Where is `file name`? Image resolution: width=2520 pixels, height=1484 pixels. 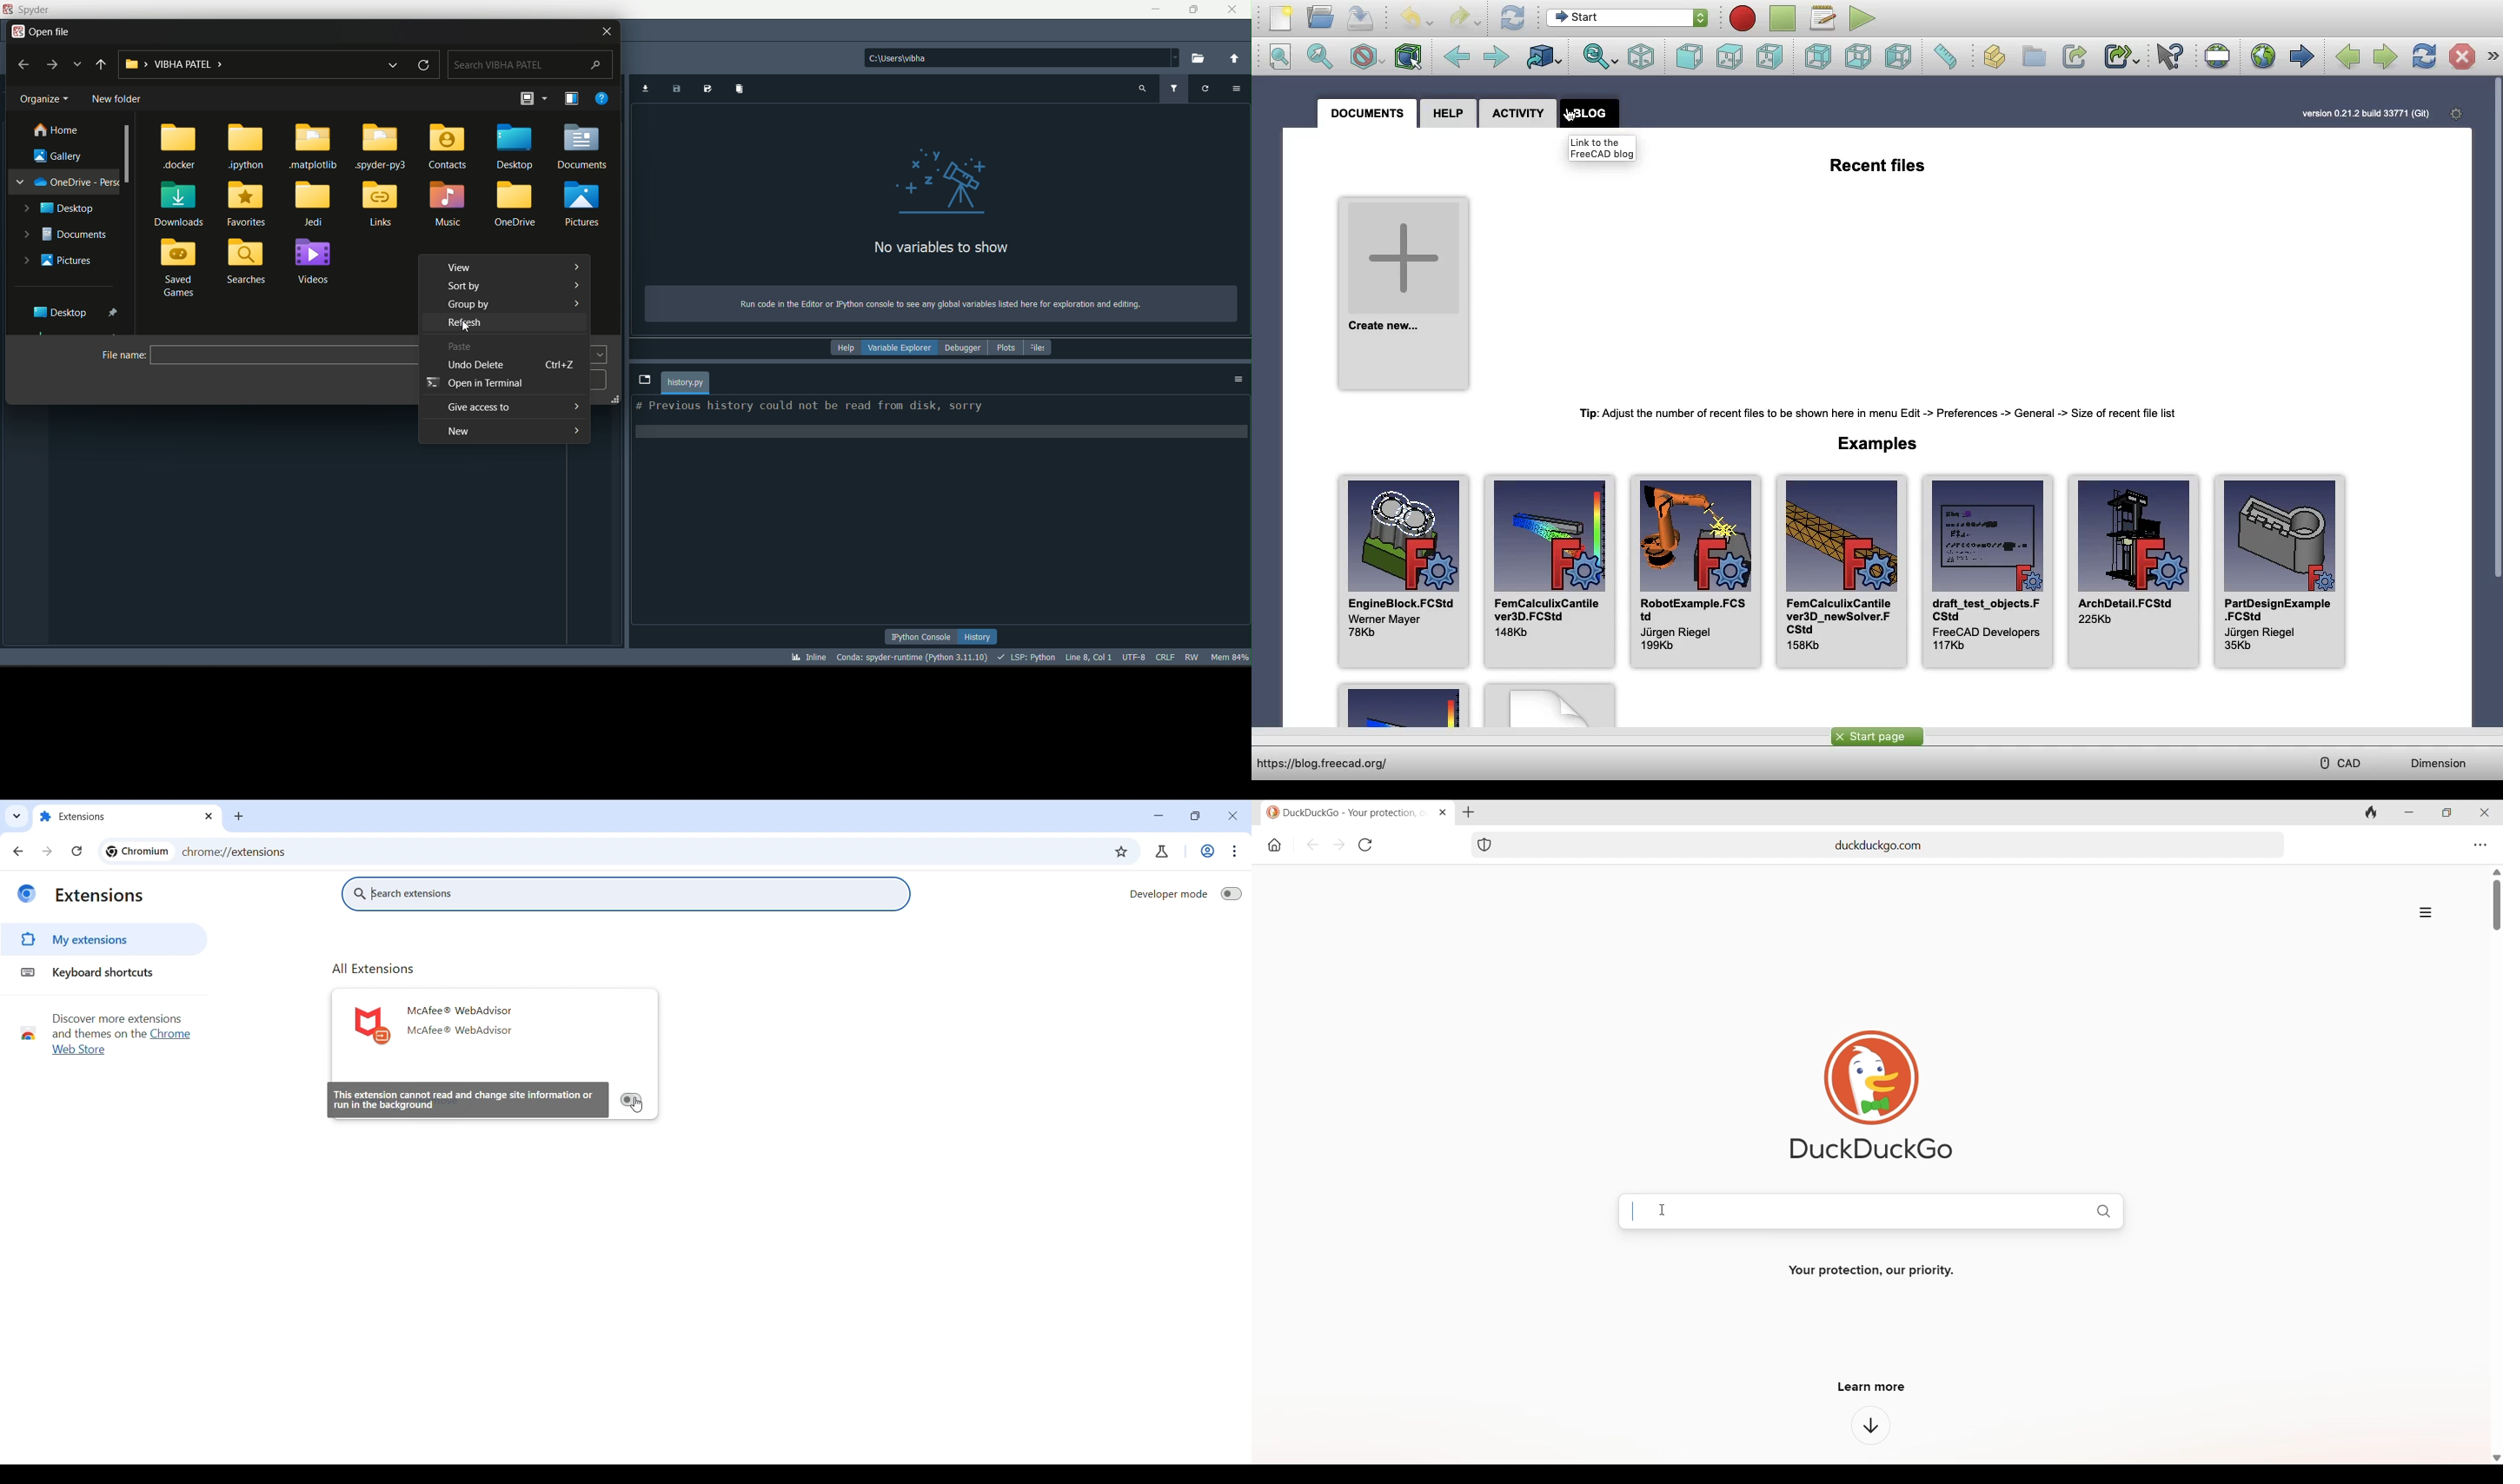 file name is located at coordinates (124, 356).